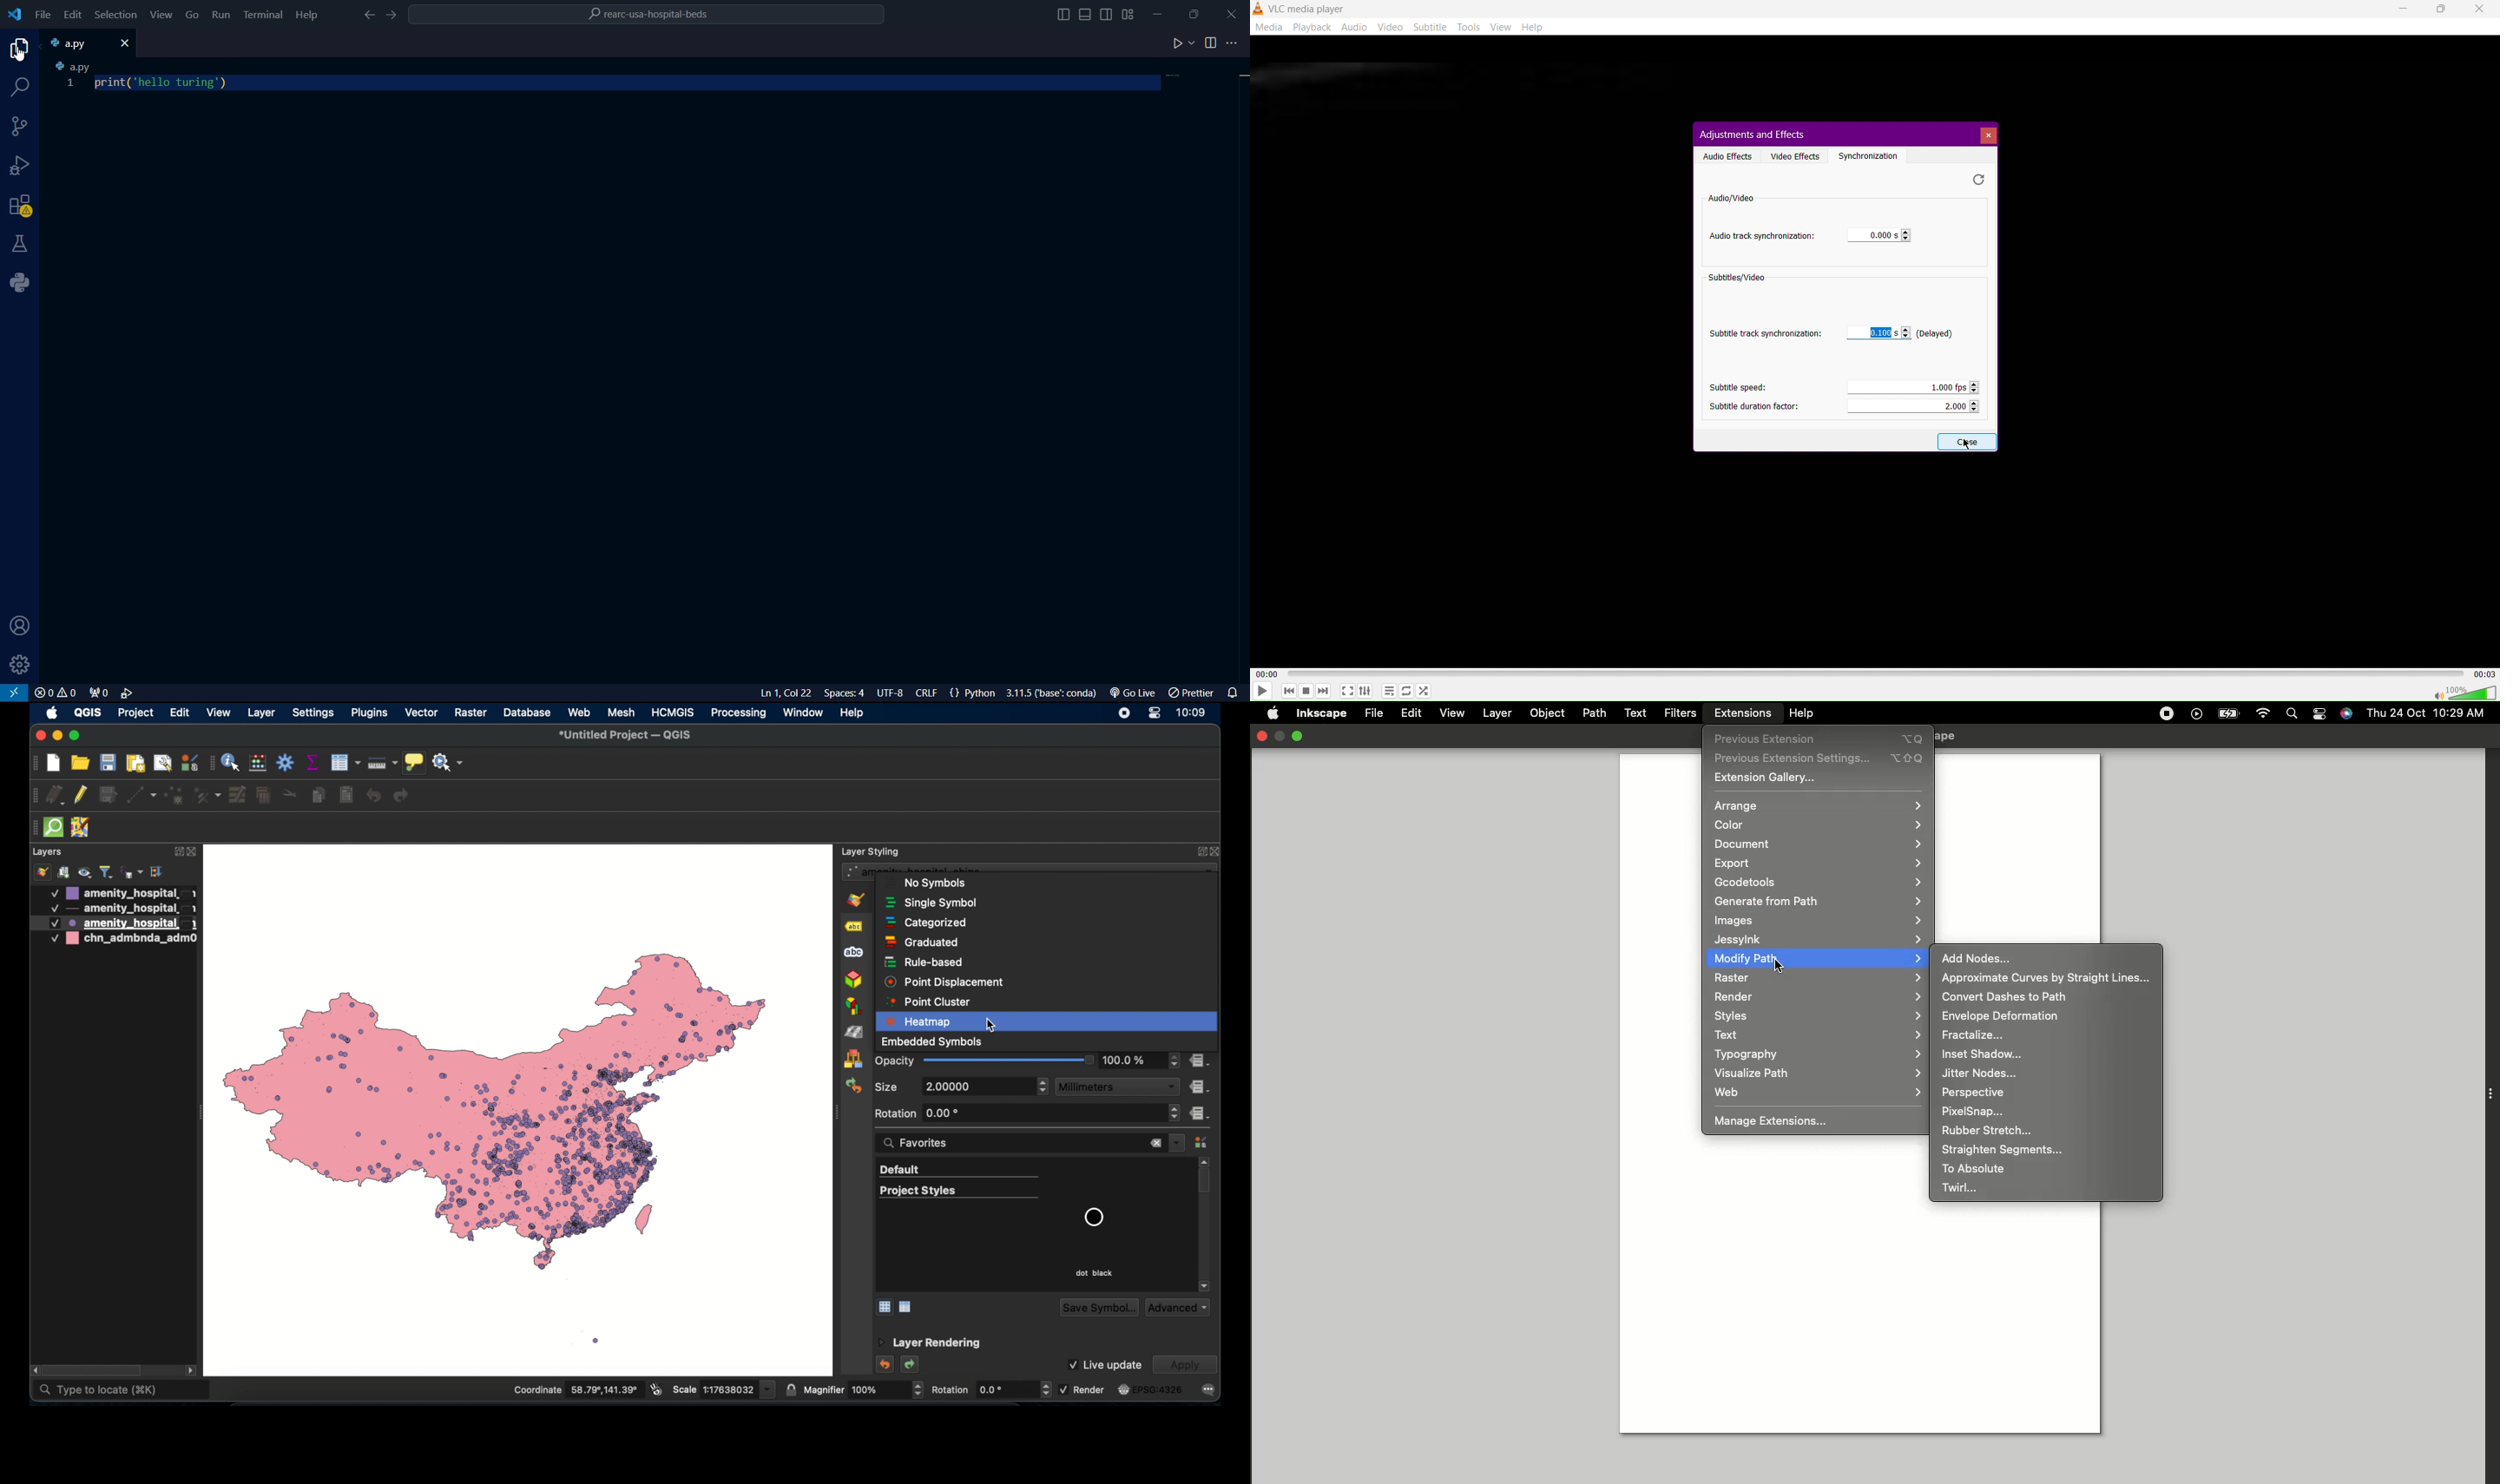 Image resolution: width=2520 pixels, height=1484 pixels. I want to click on layer 4, so click(118, 940).